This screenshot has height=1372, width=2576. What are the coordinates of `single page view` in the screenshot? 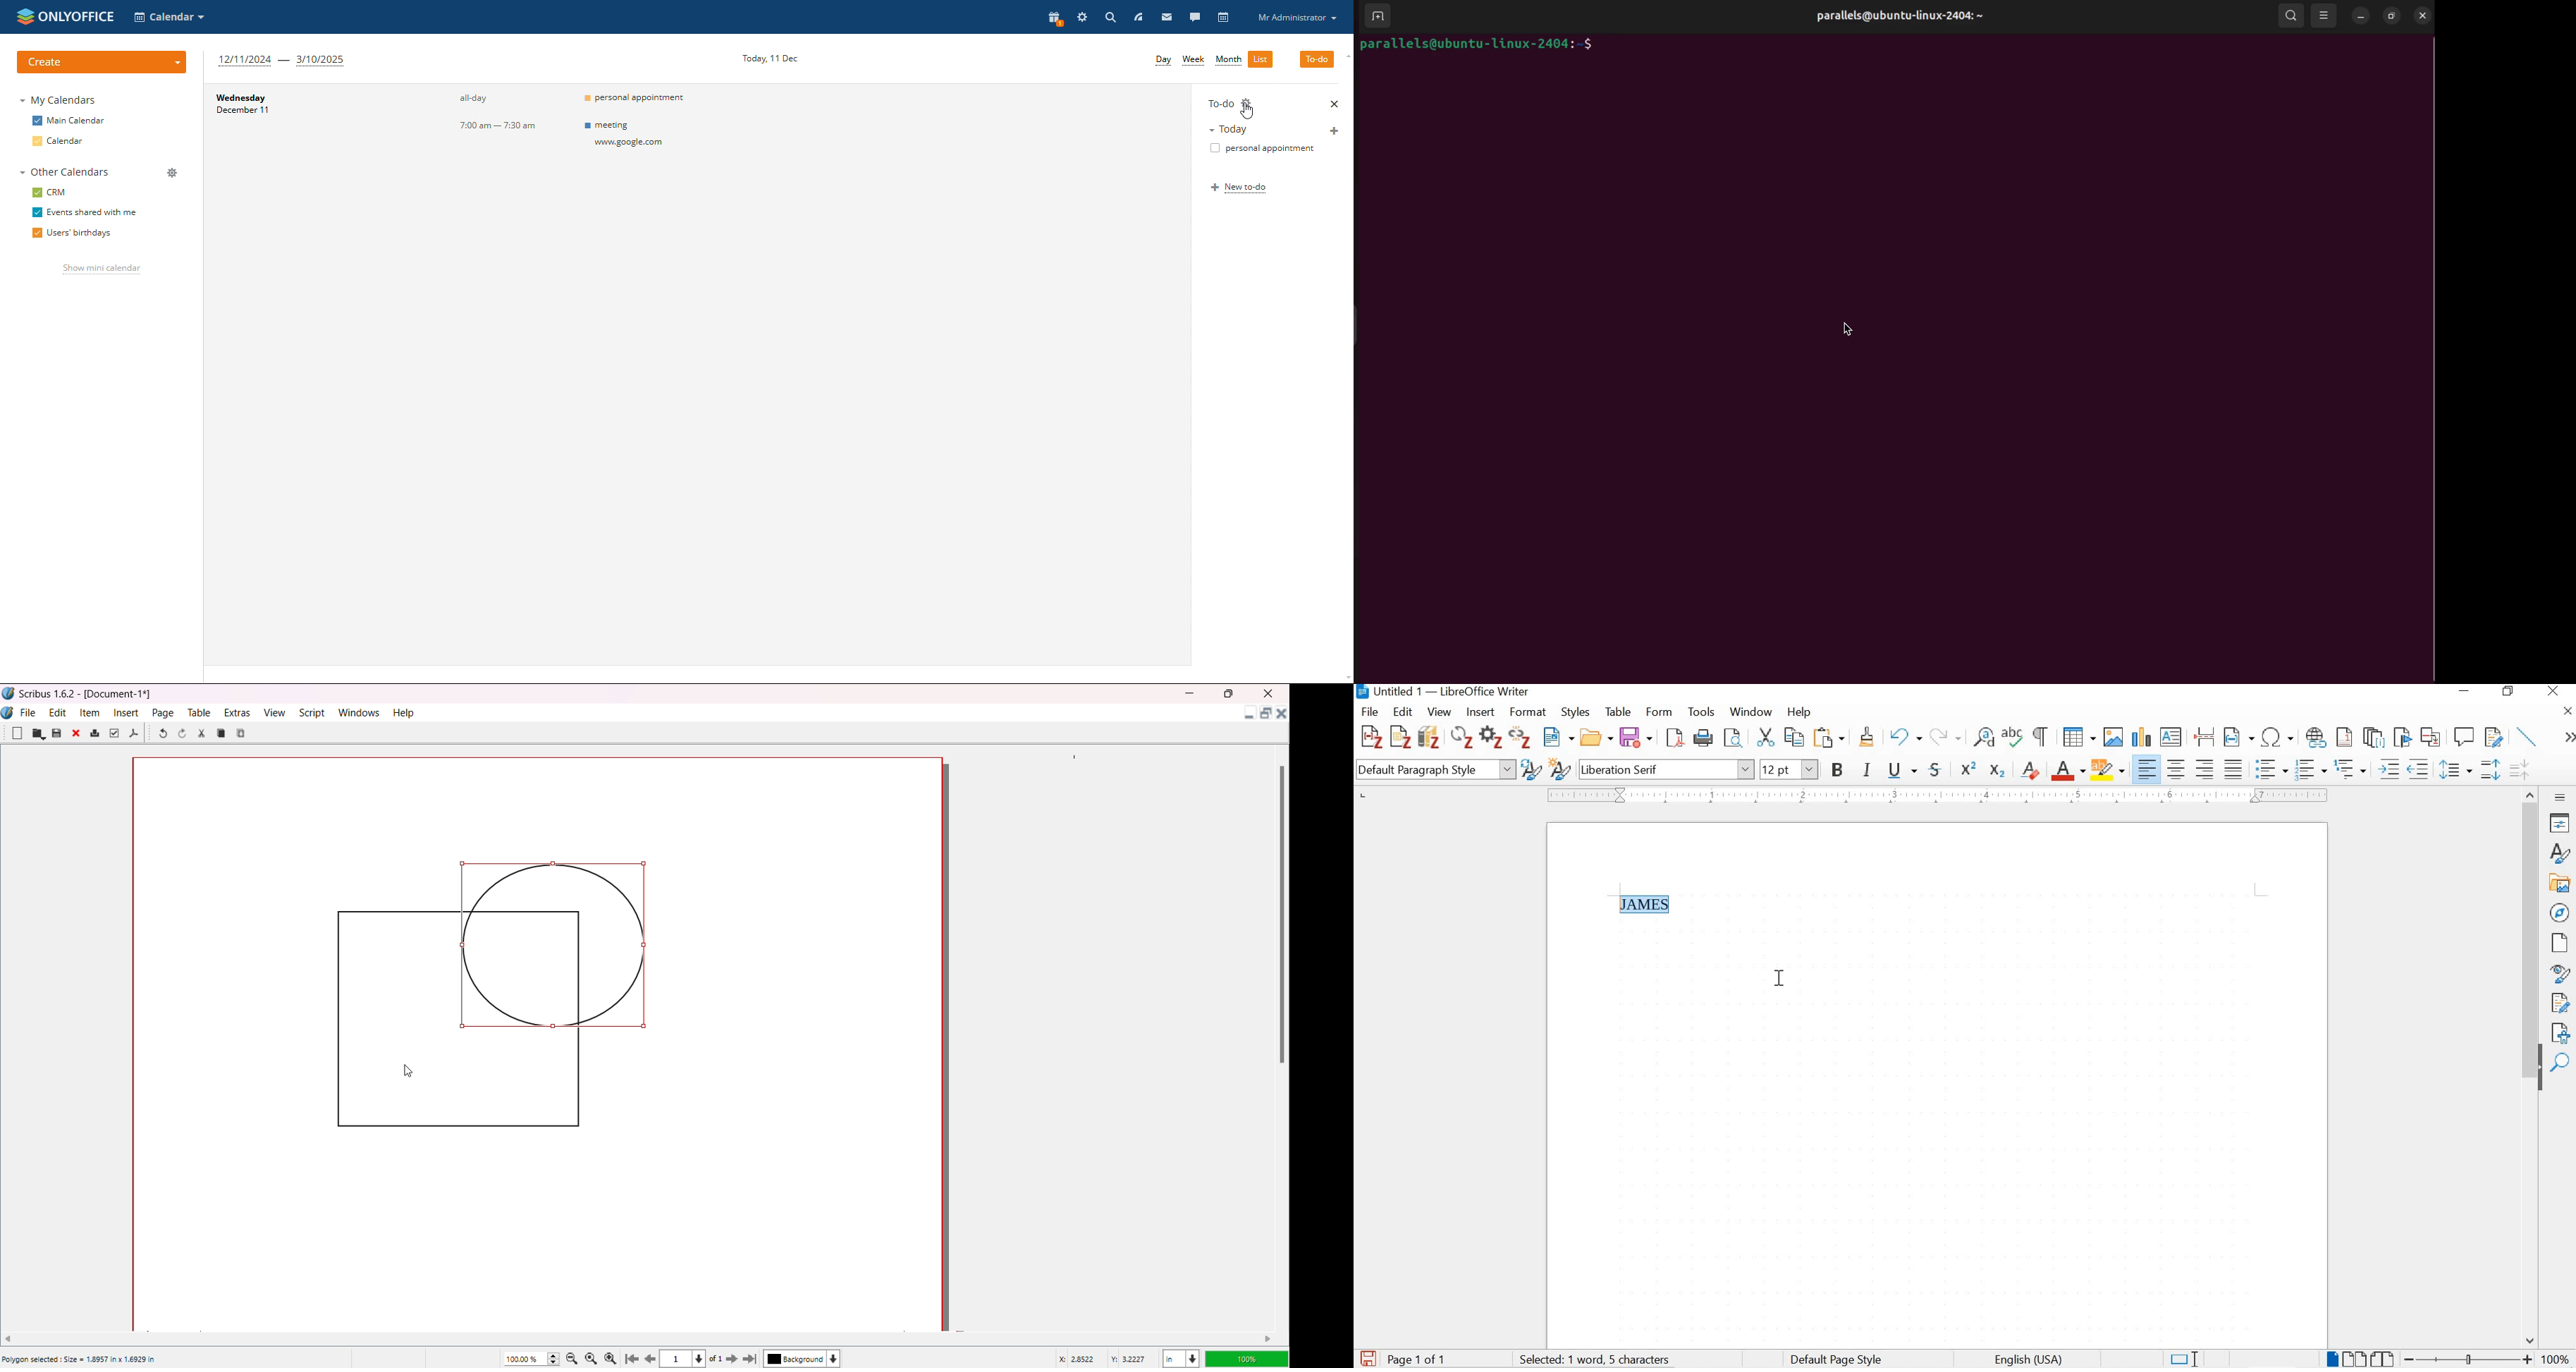 It's located at (2331, 1358).